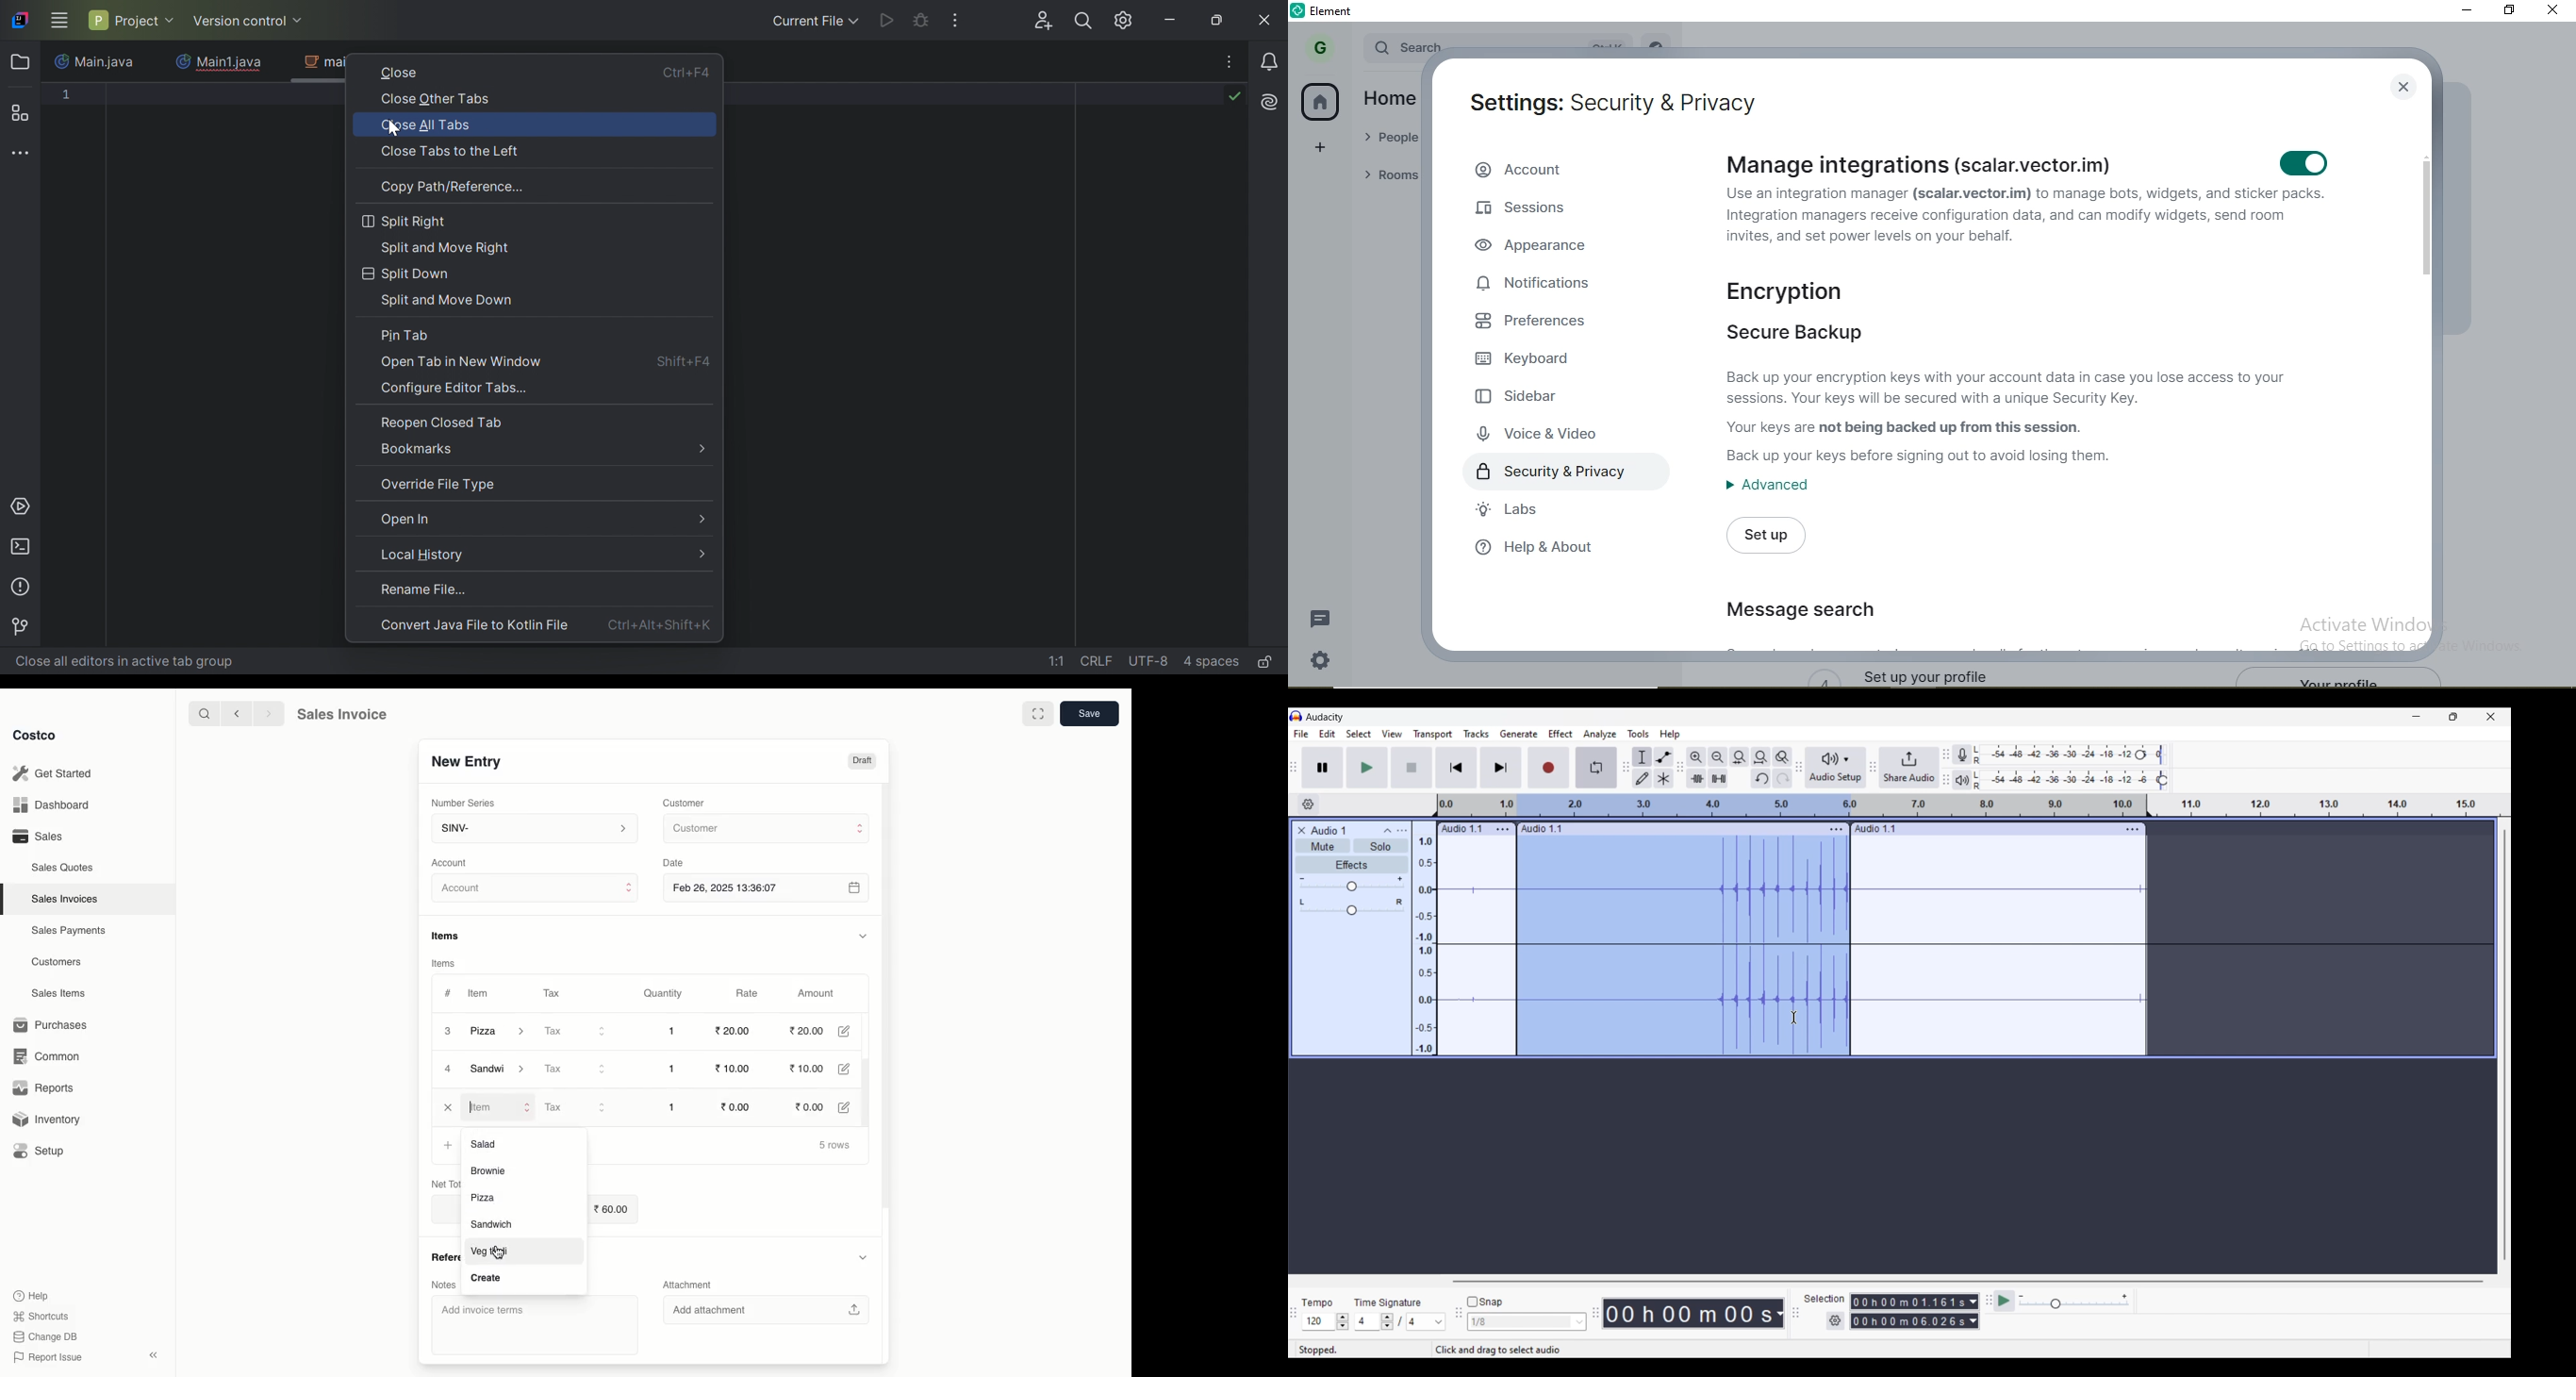 The image size is (2576, 1400). What do you see at coordinates (1036, 714) in the screenshot?
I see `Full width toggle` at bounding box center [1036, 714].